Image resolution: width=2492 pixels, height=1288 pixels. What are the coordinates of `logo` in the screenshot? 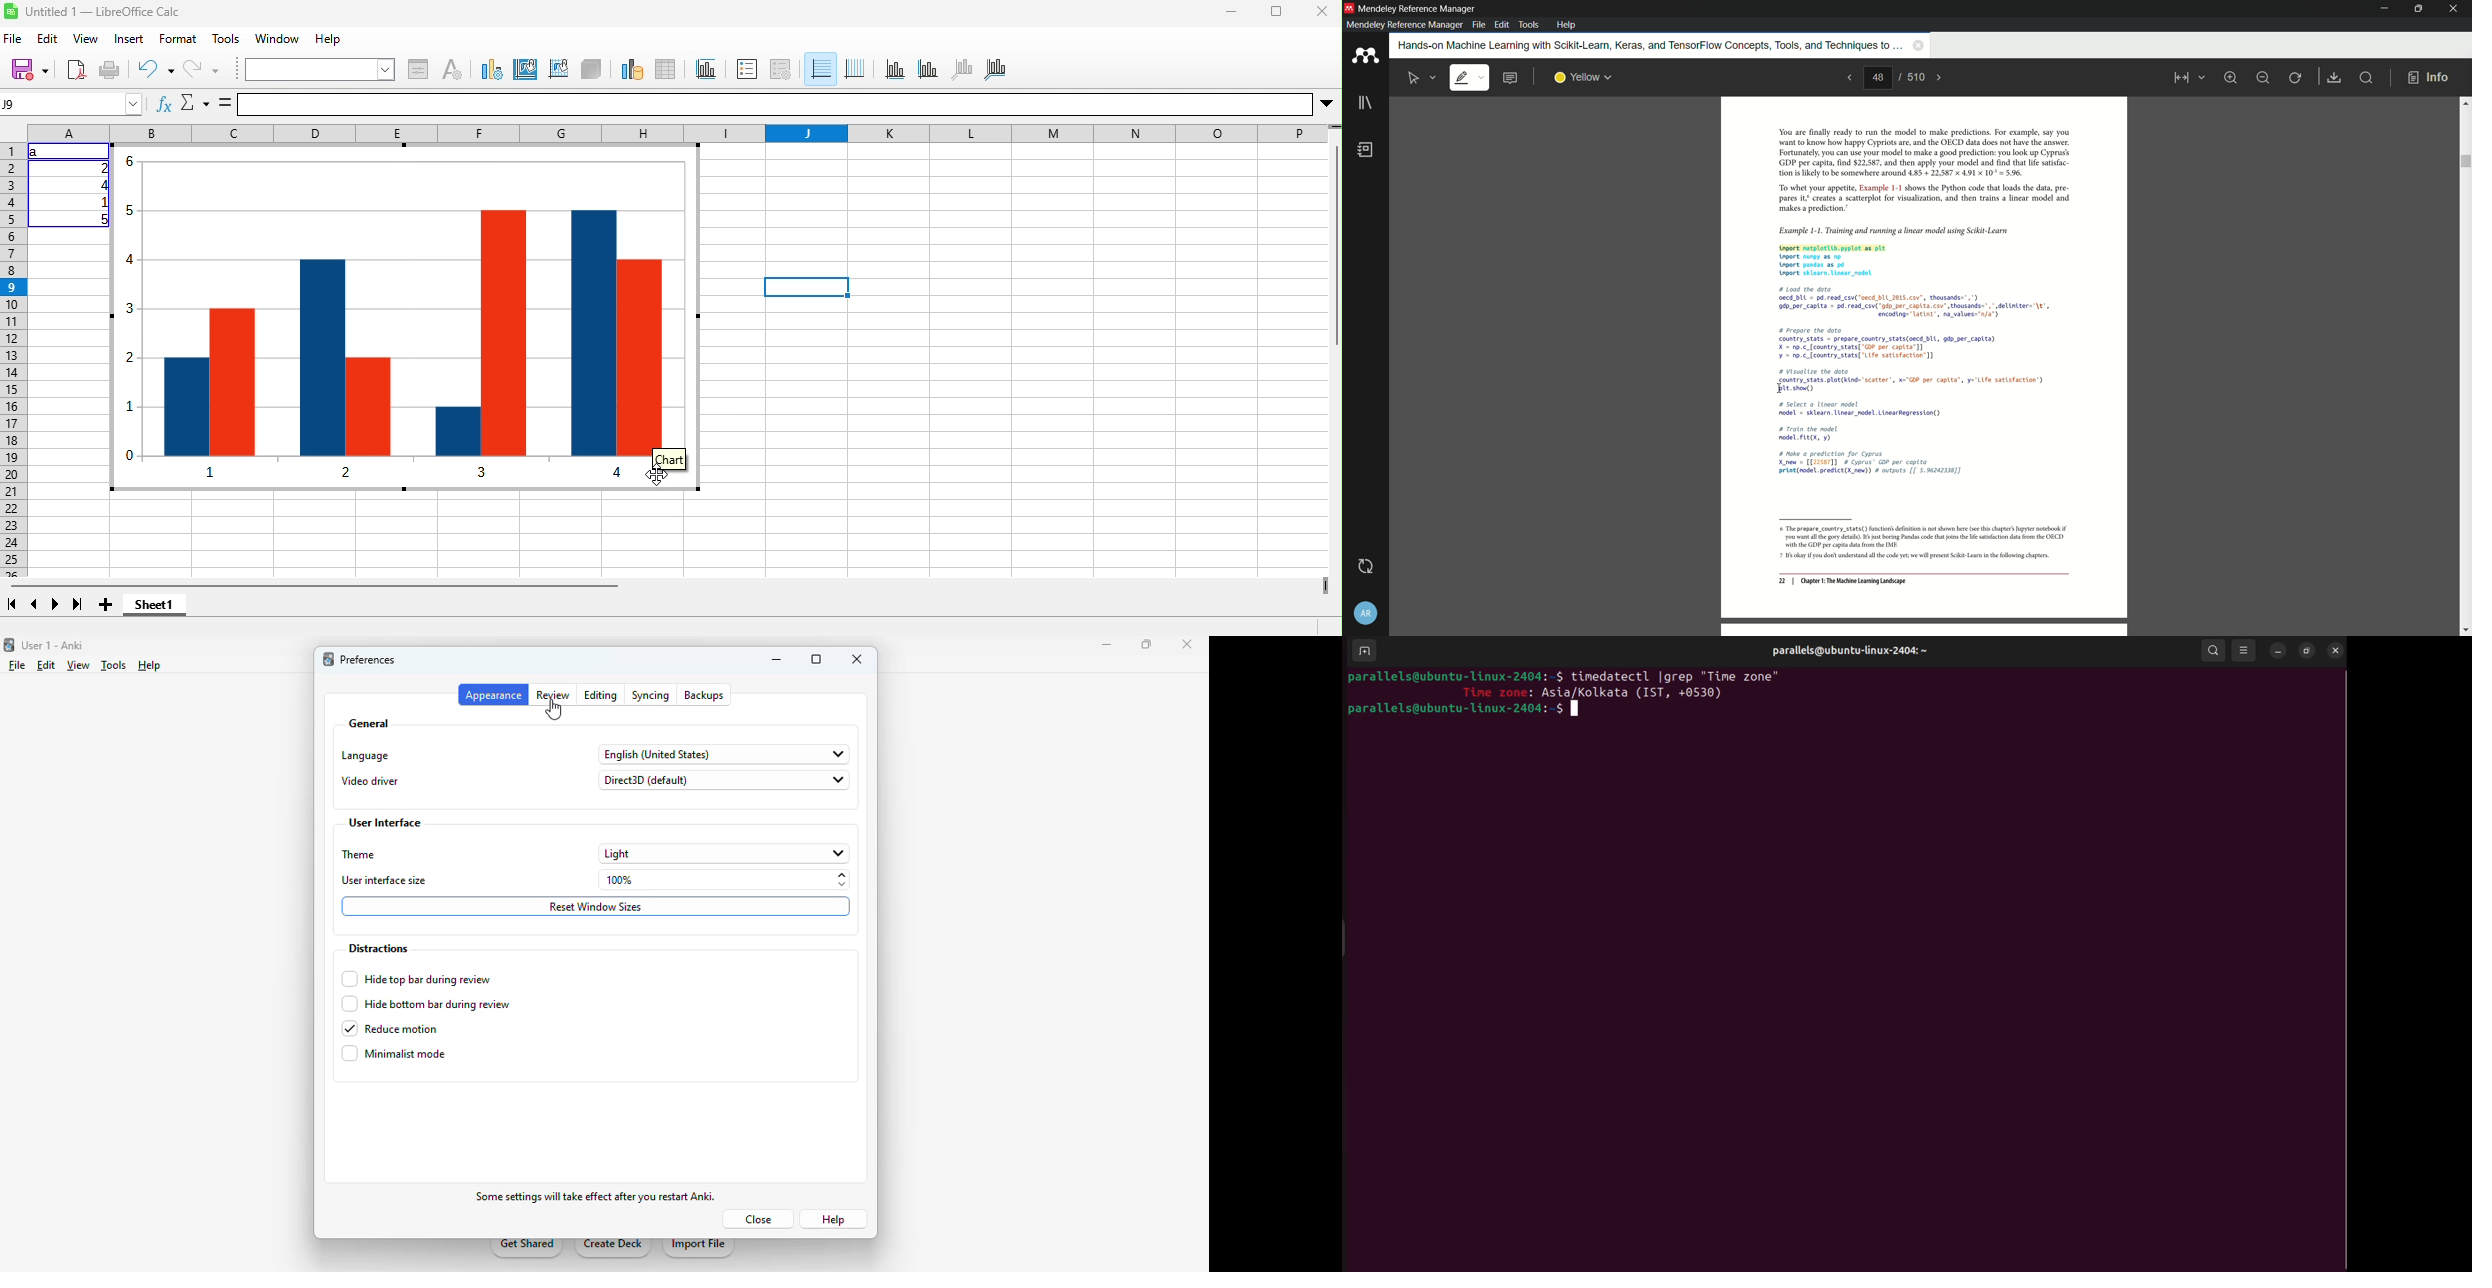 It's located at (8, 645).